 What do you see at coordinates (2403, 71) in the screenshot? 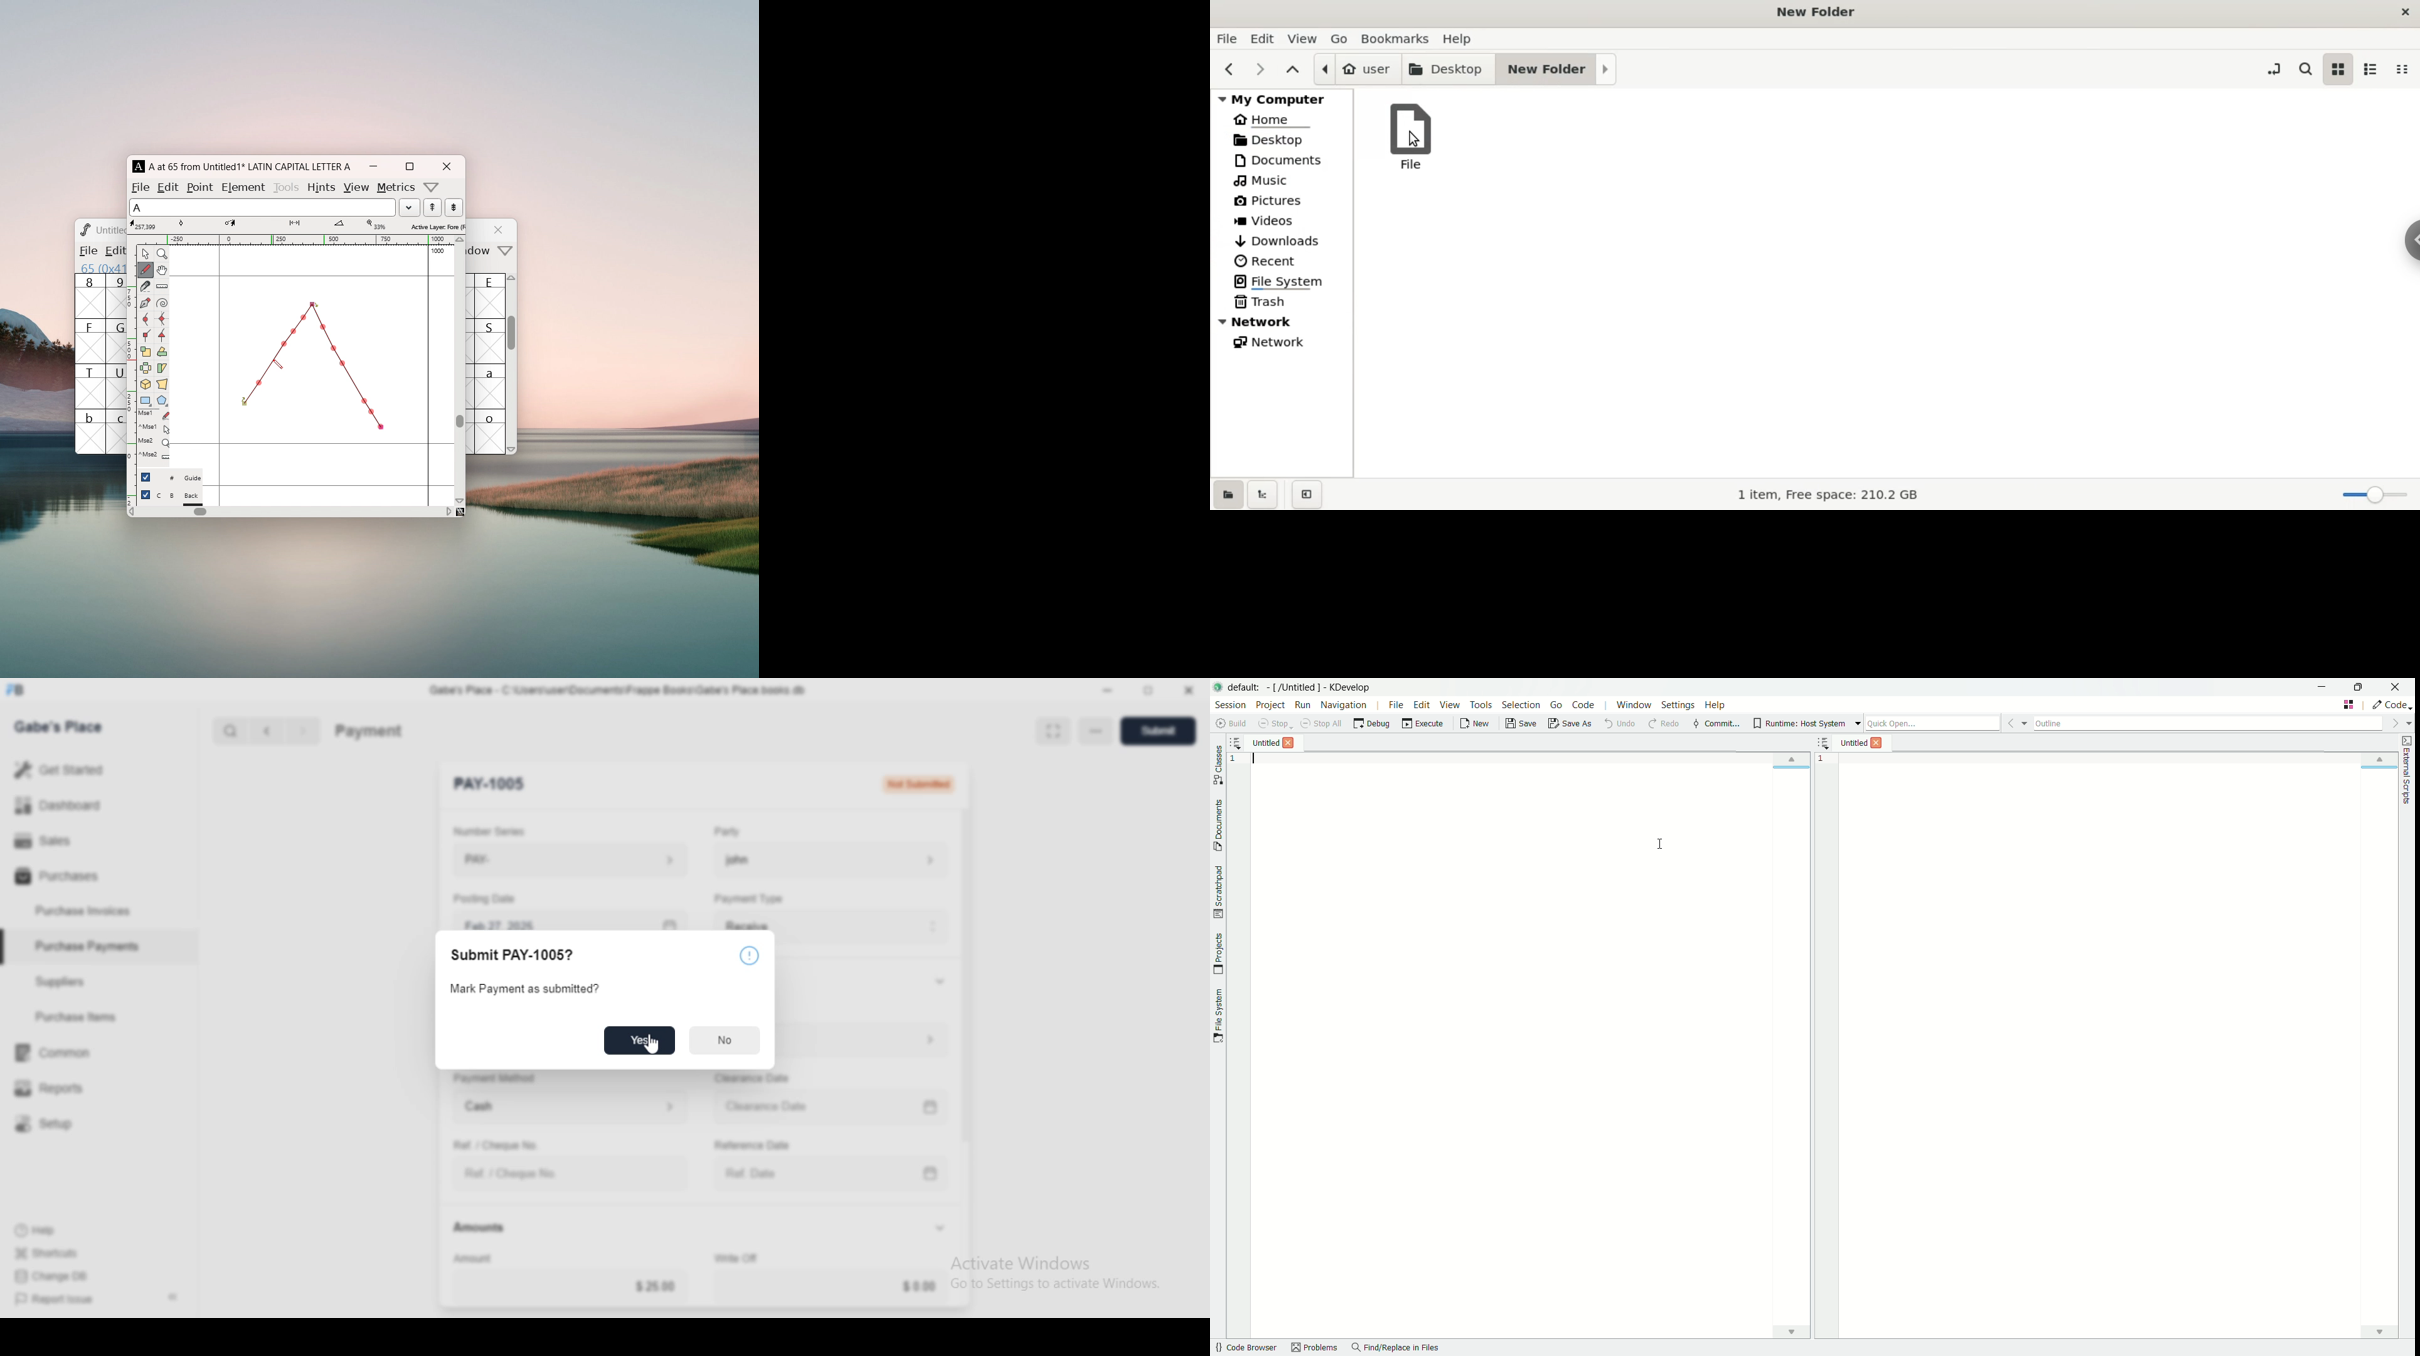
I see `compact view` at bounding box center [2403, 71].